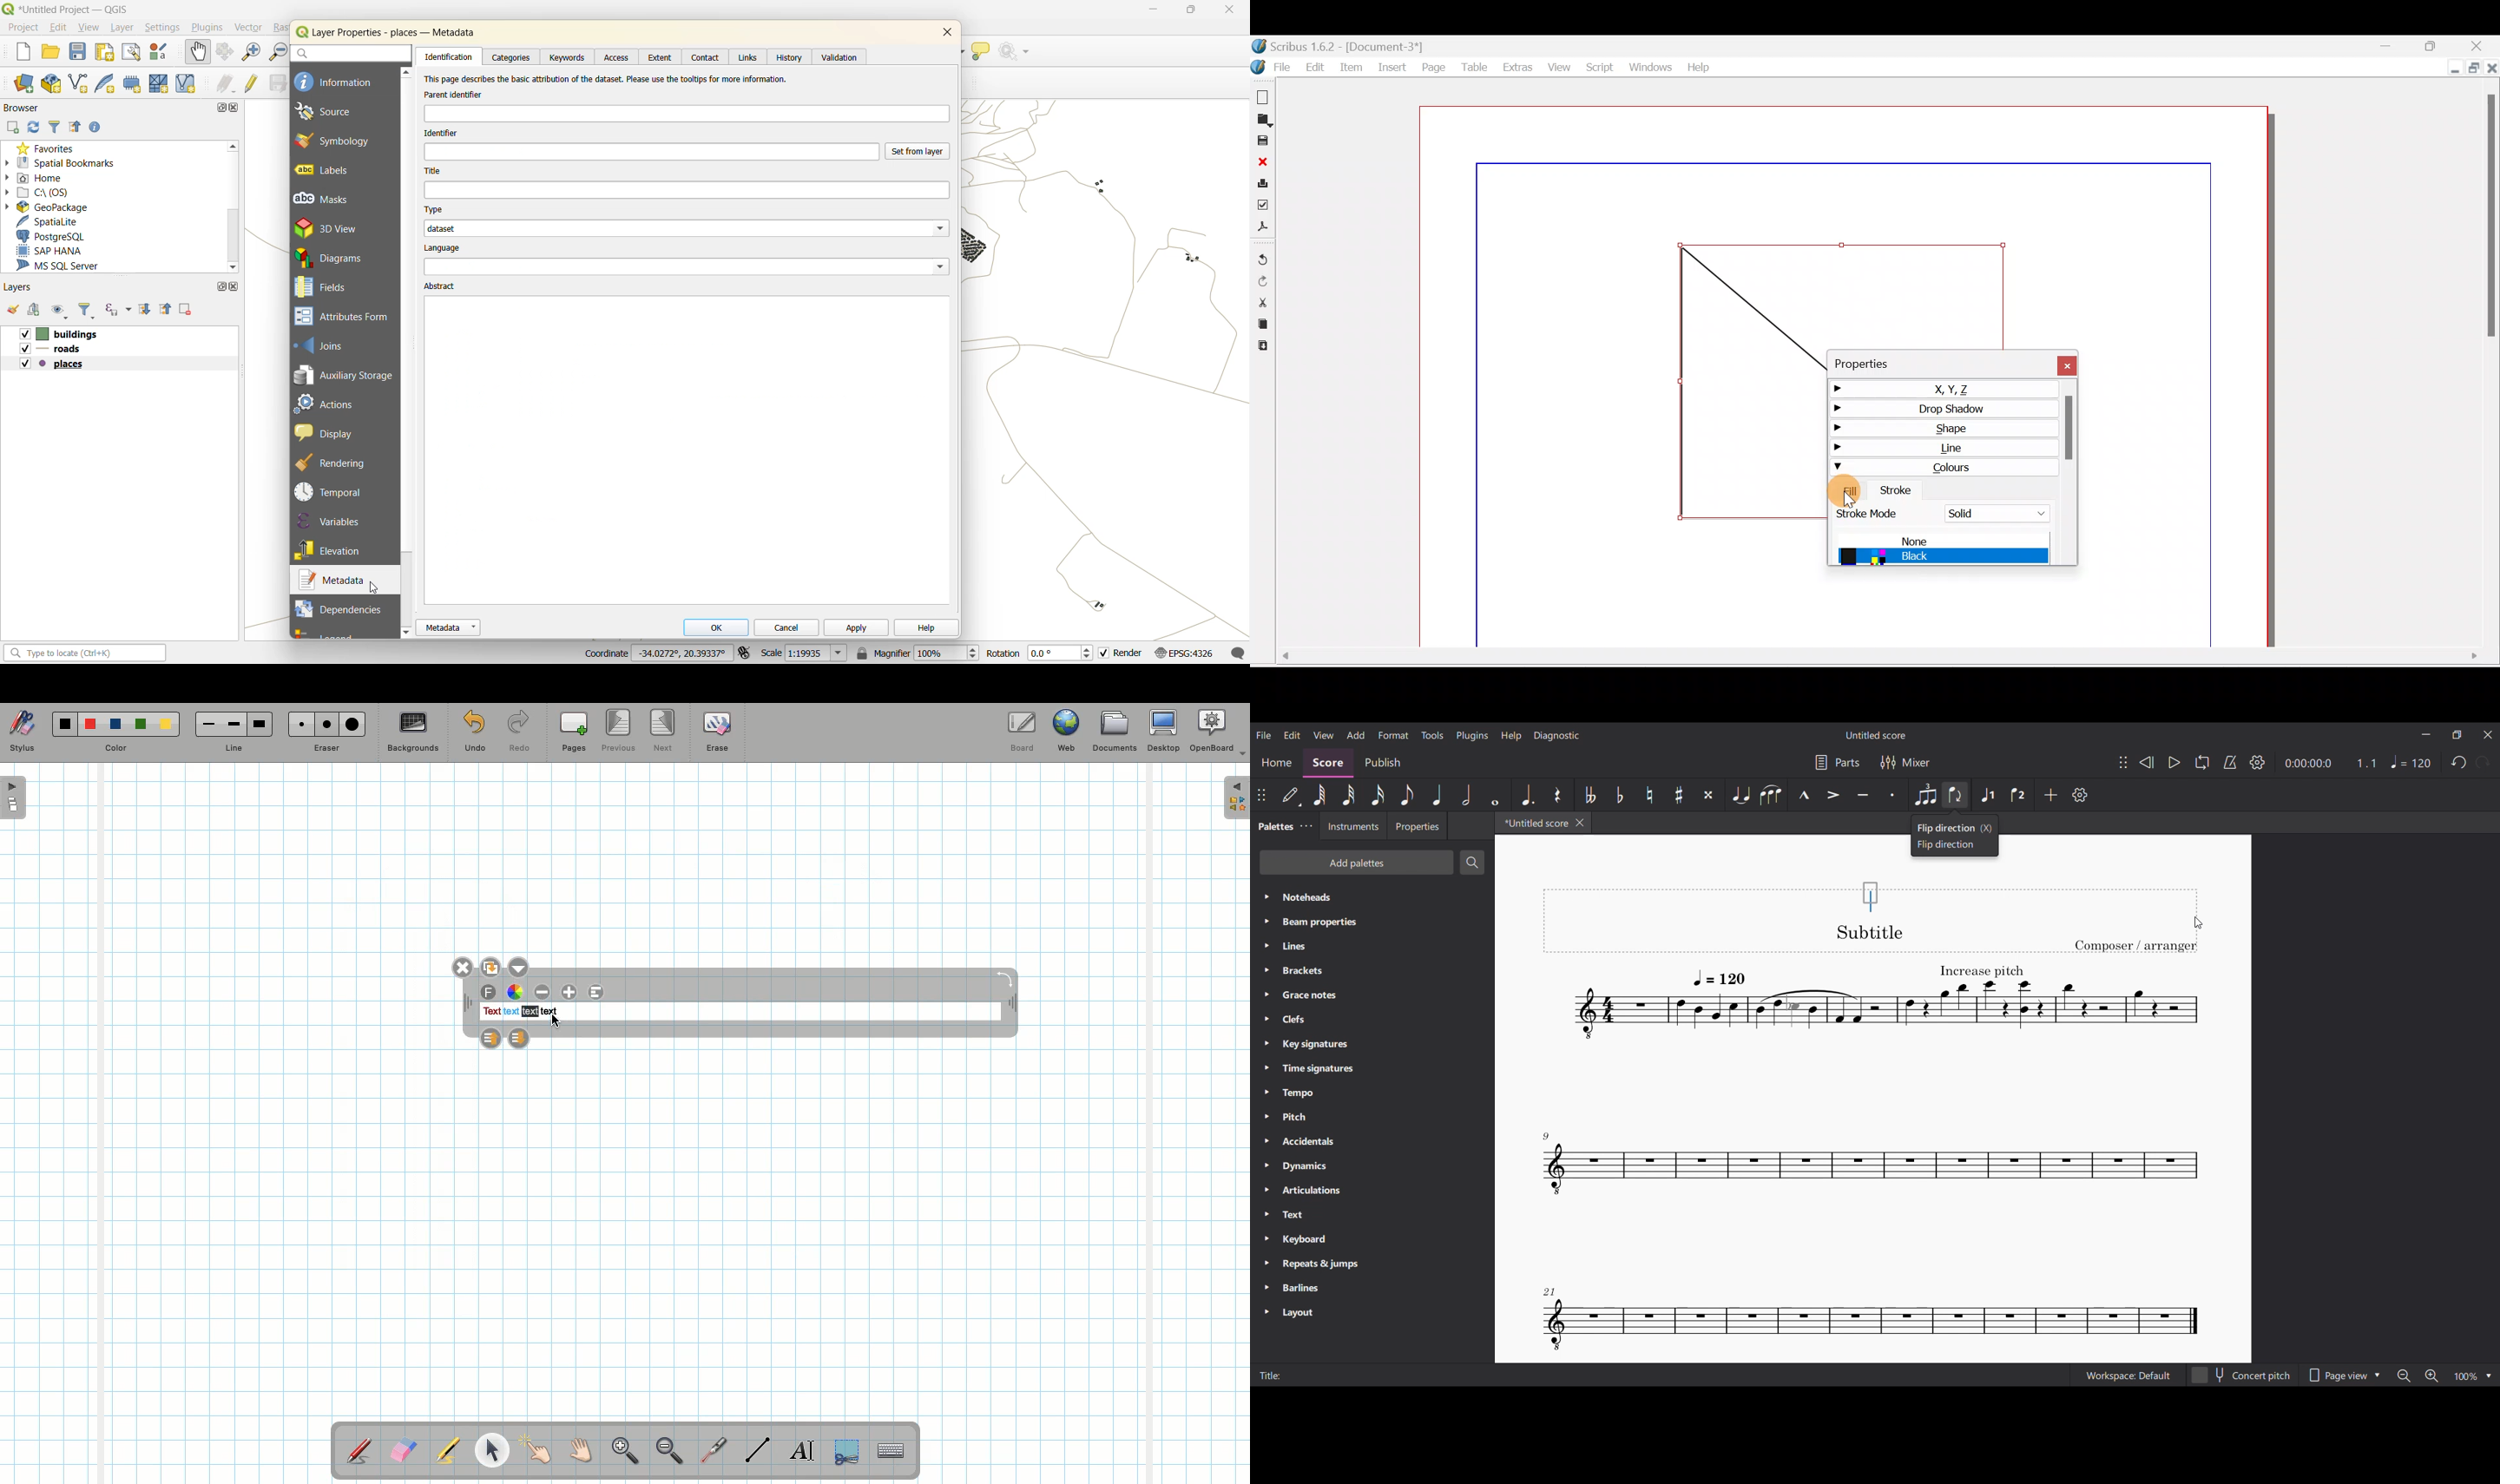 Image resolution: width=2520 pixels, height=1484 pixels. Describe the element at coordinates (1557, 64) in the screenshot. I see `View` at that location.